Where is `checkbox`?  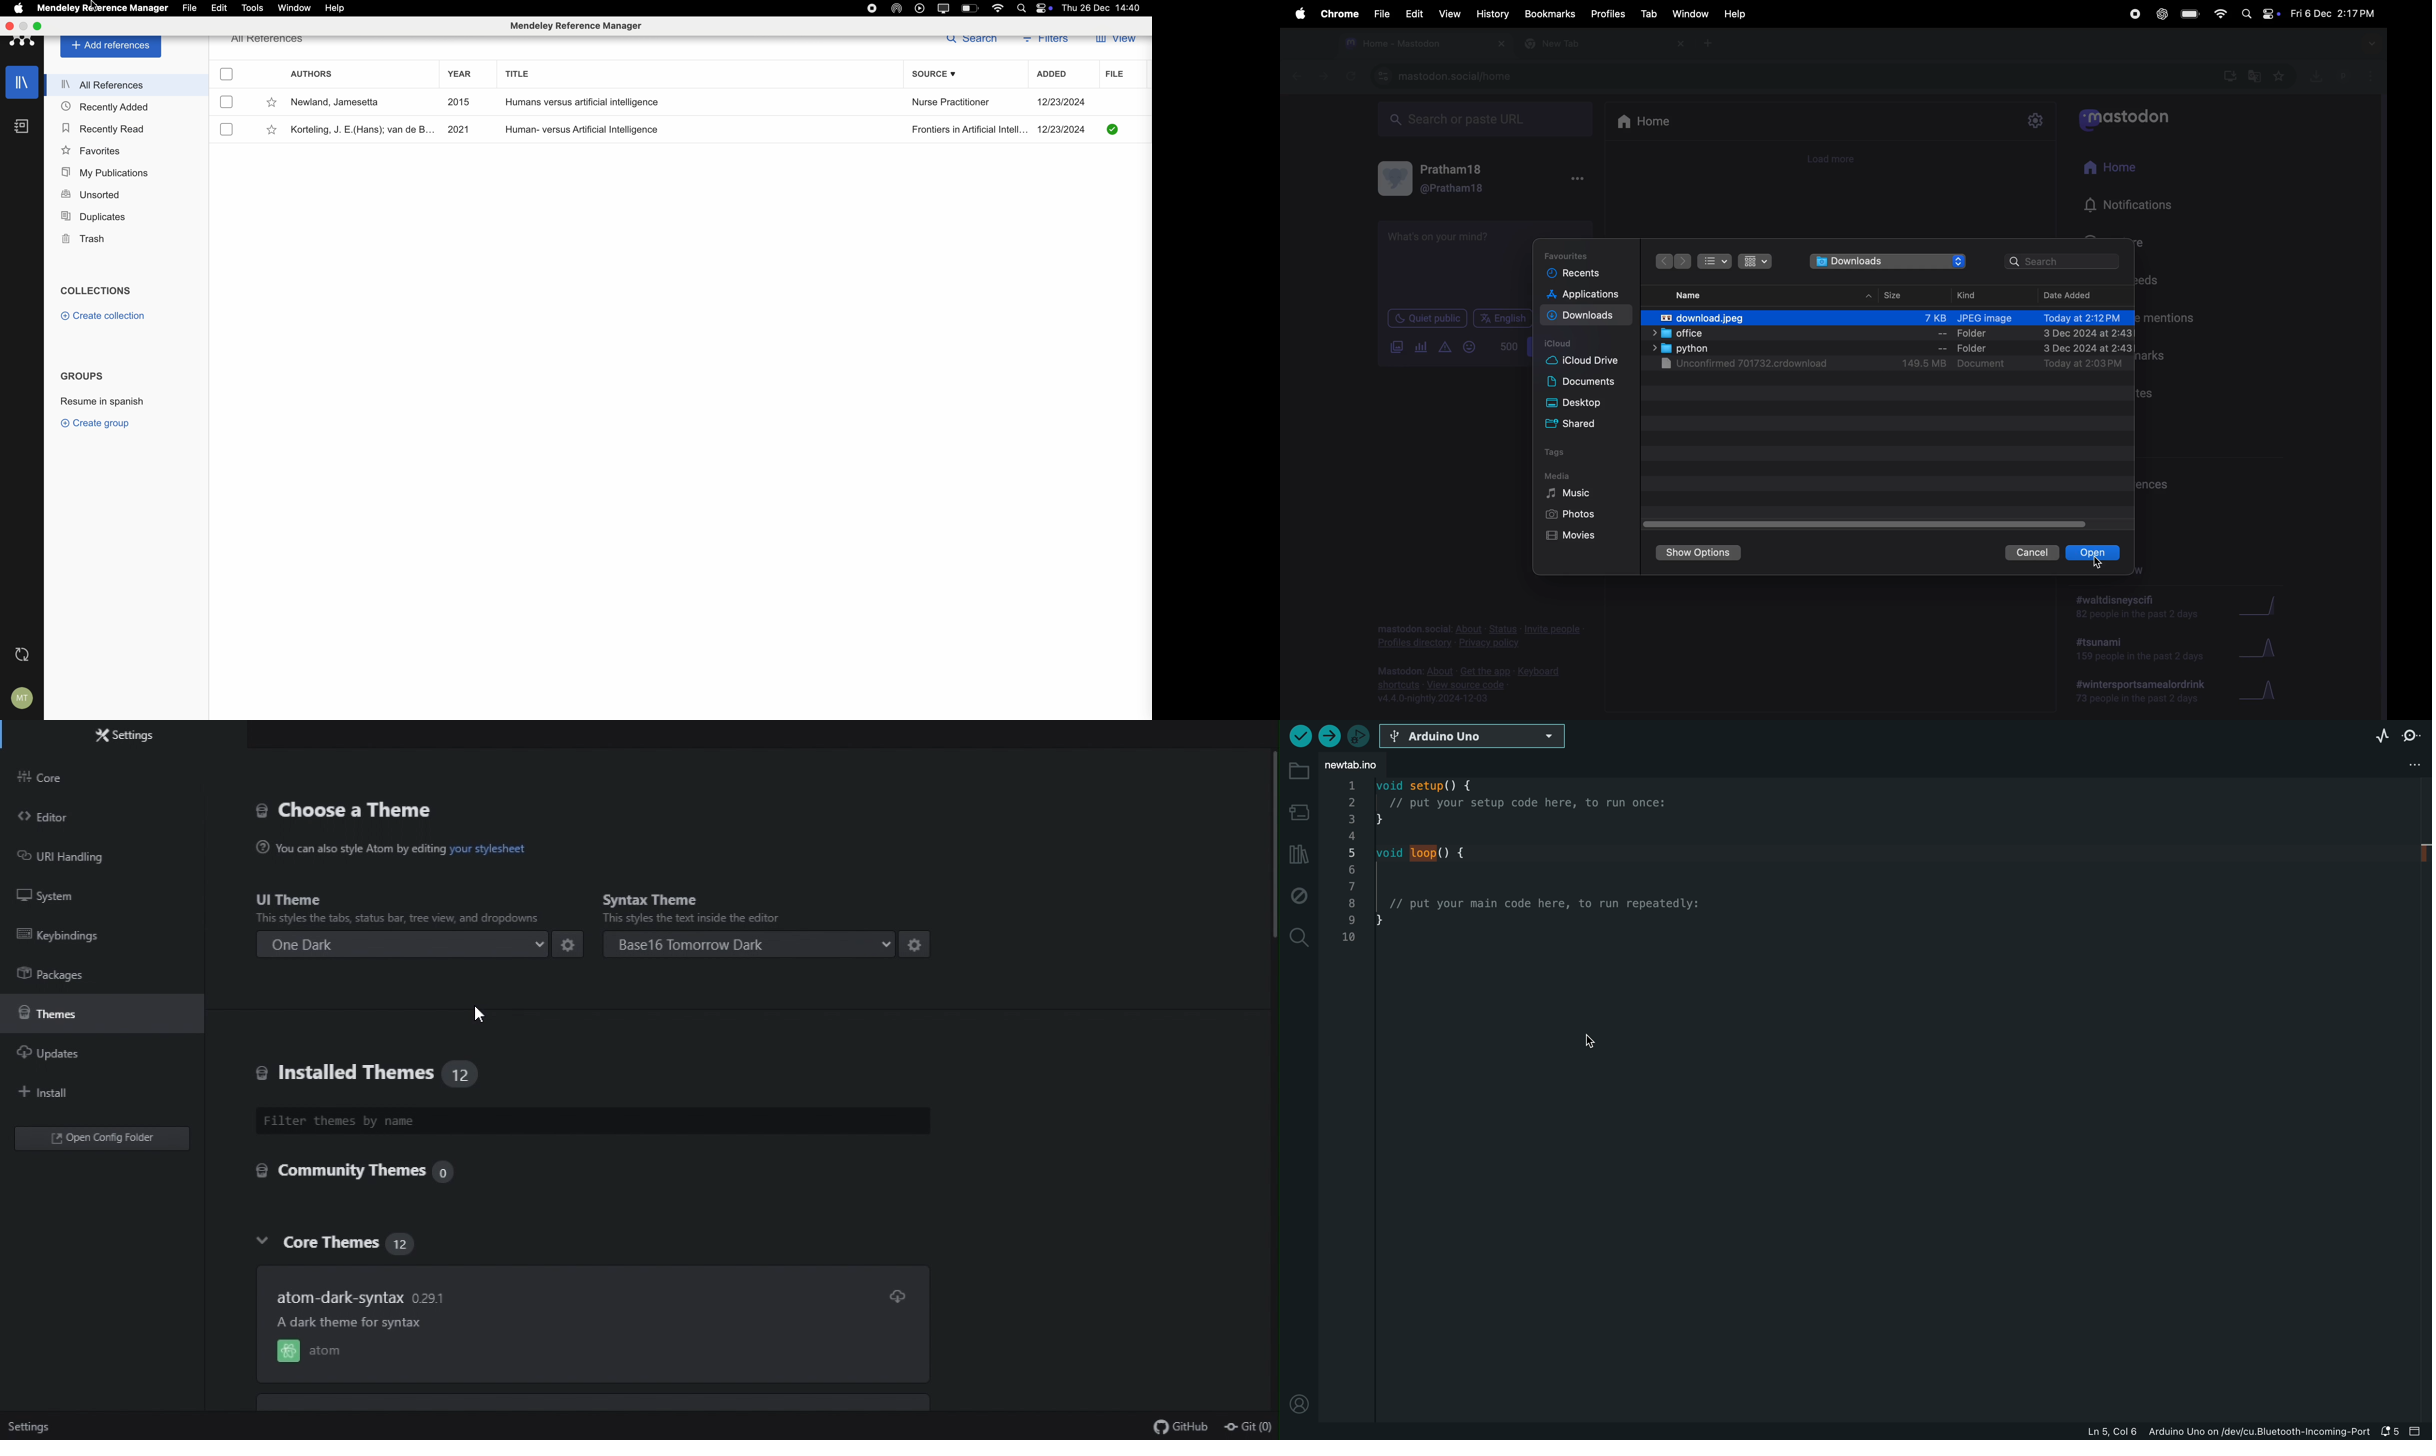 checkbox is located at coordinates (227, 130).